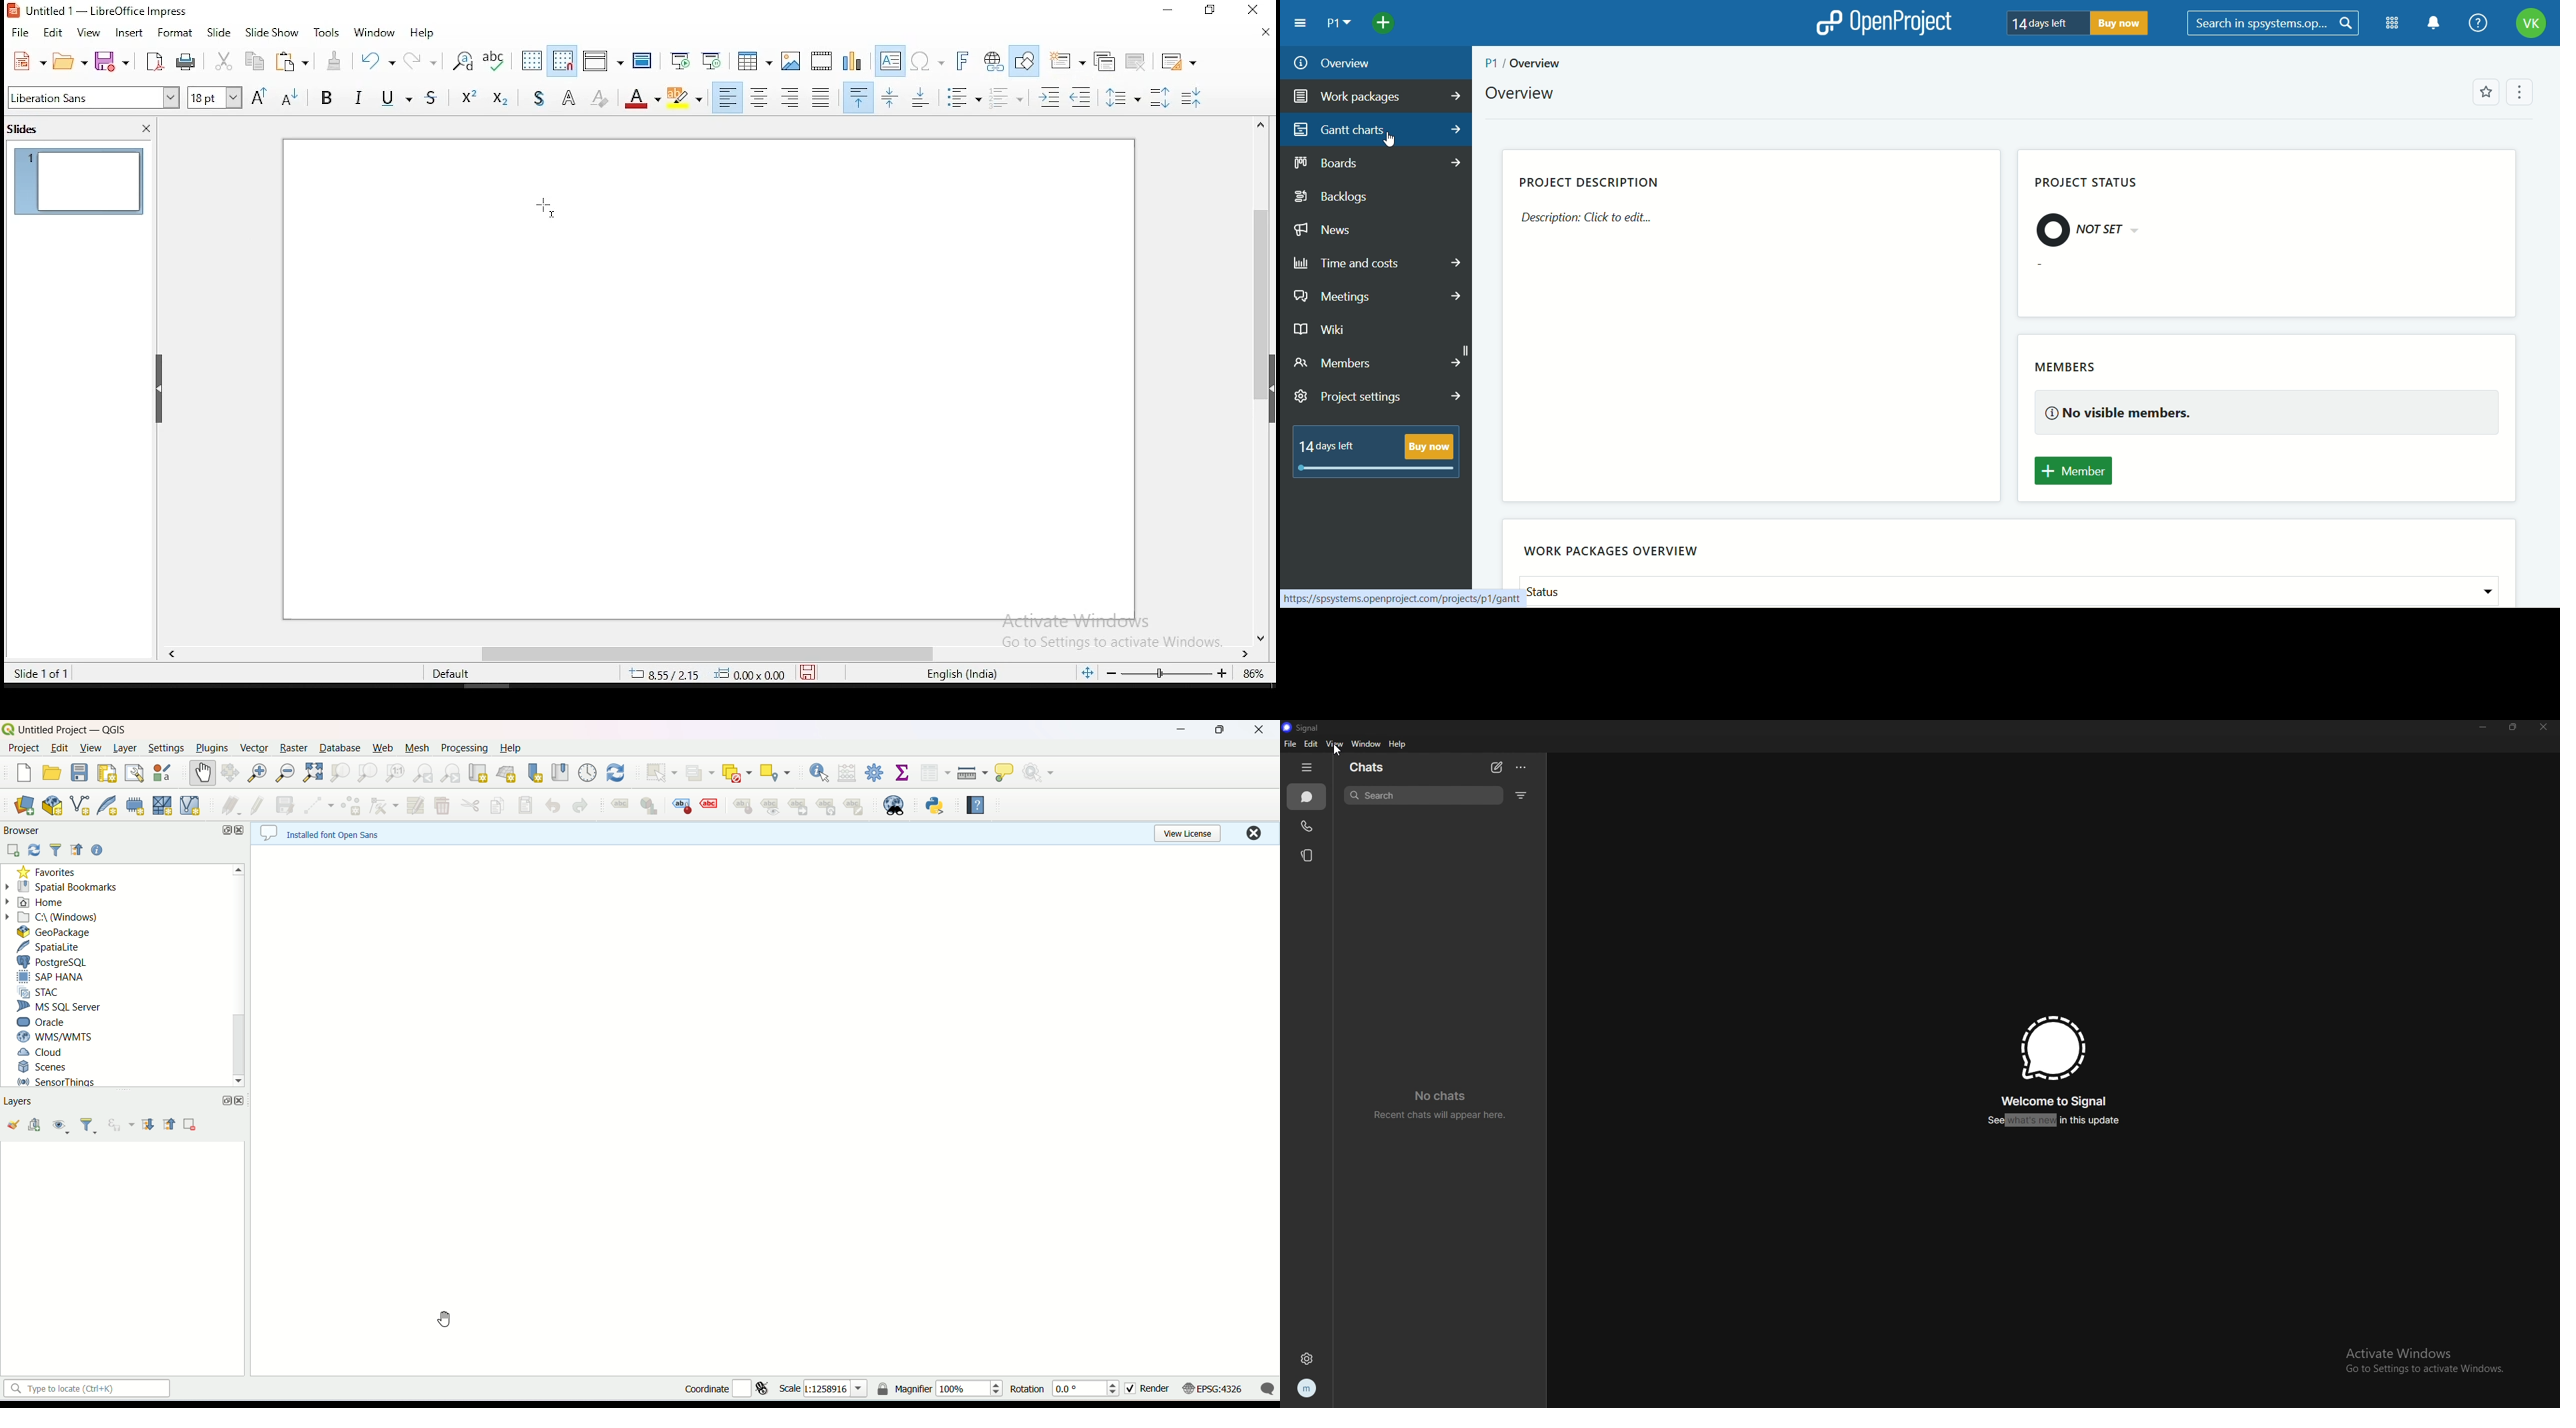 This screenshot has height=1428, width=2576. I want to click on database, so click(340, 747).